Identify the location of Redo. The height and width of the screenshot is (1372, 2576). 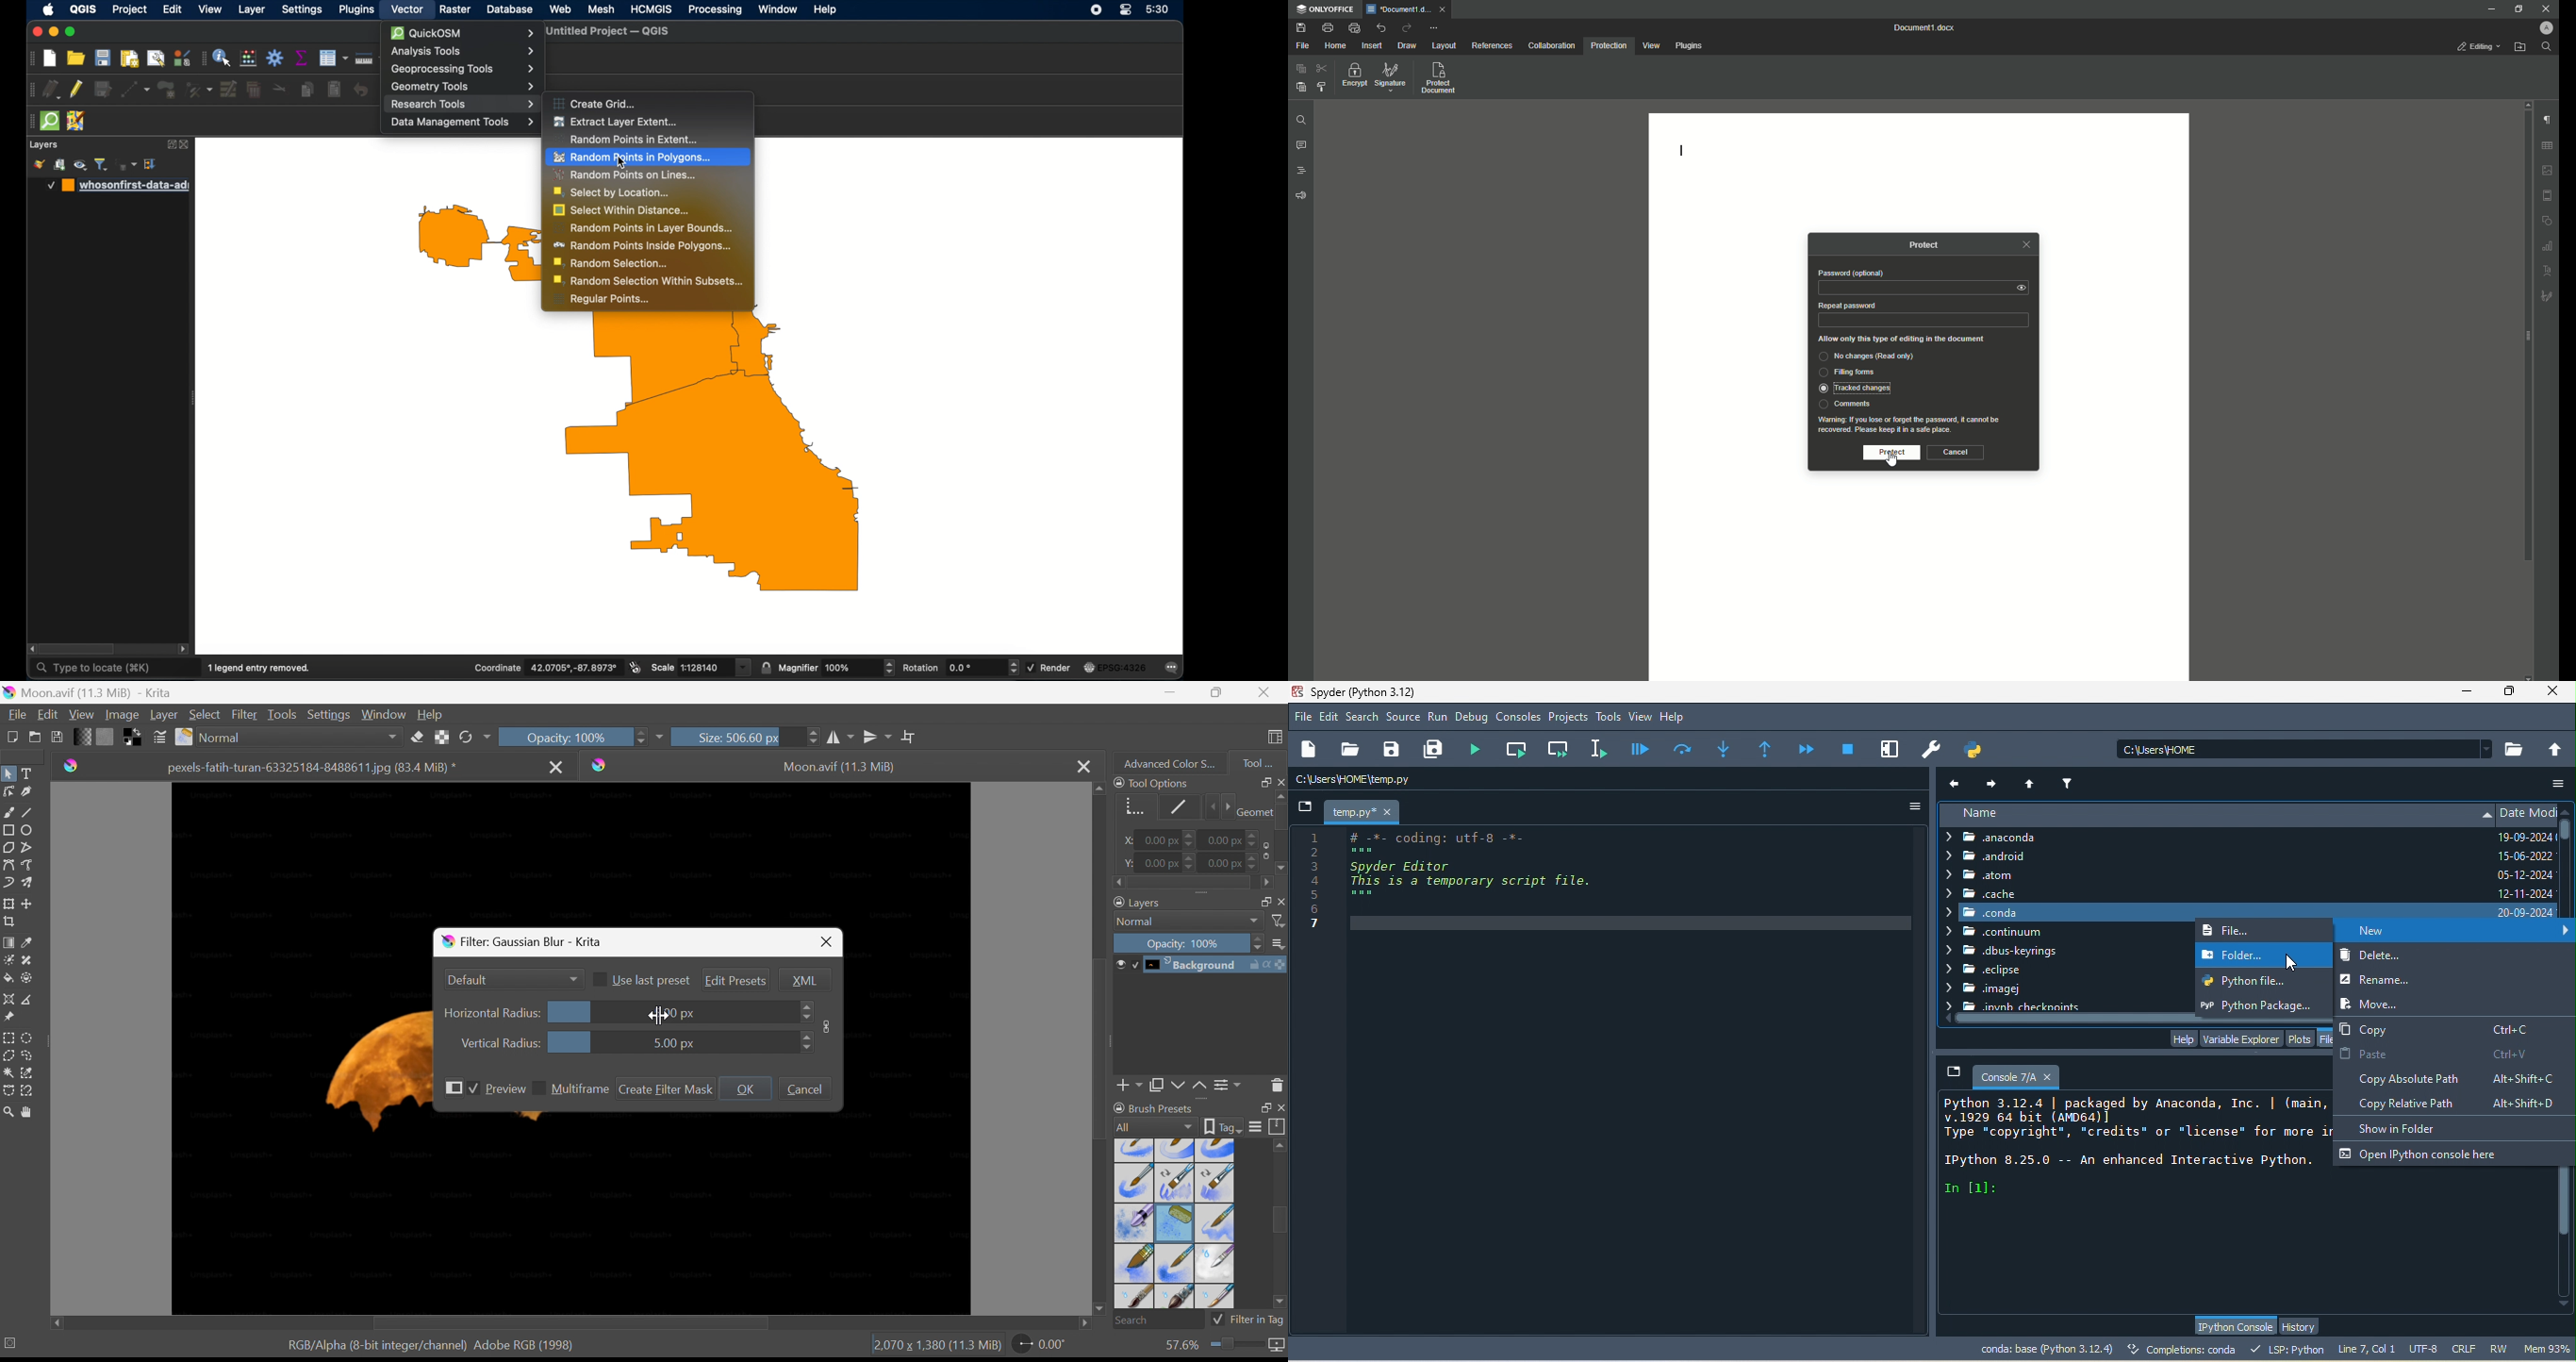
(1407, 27).